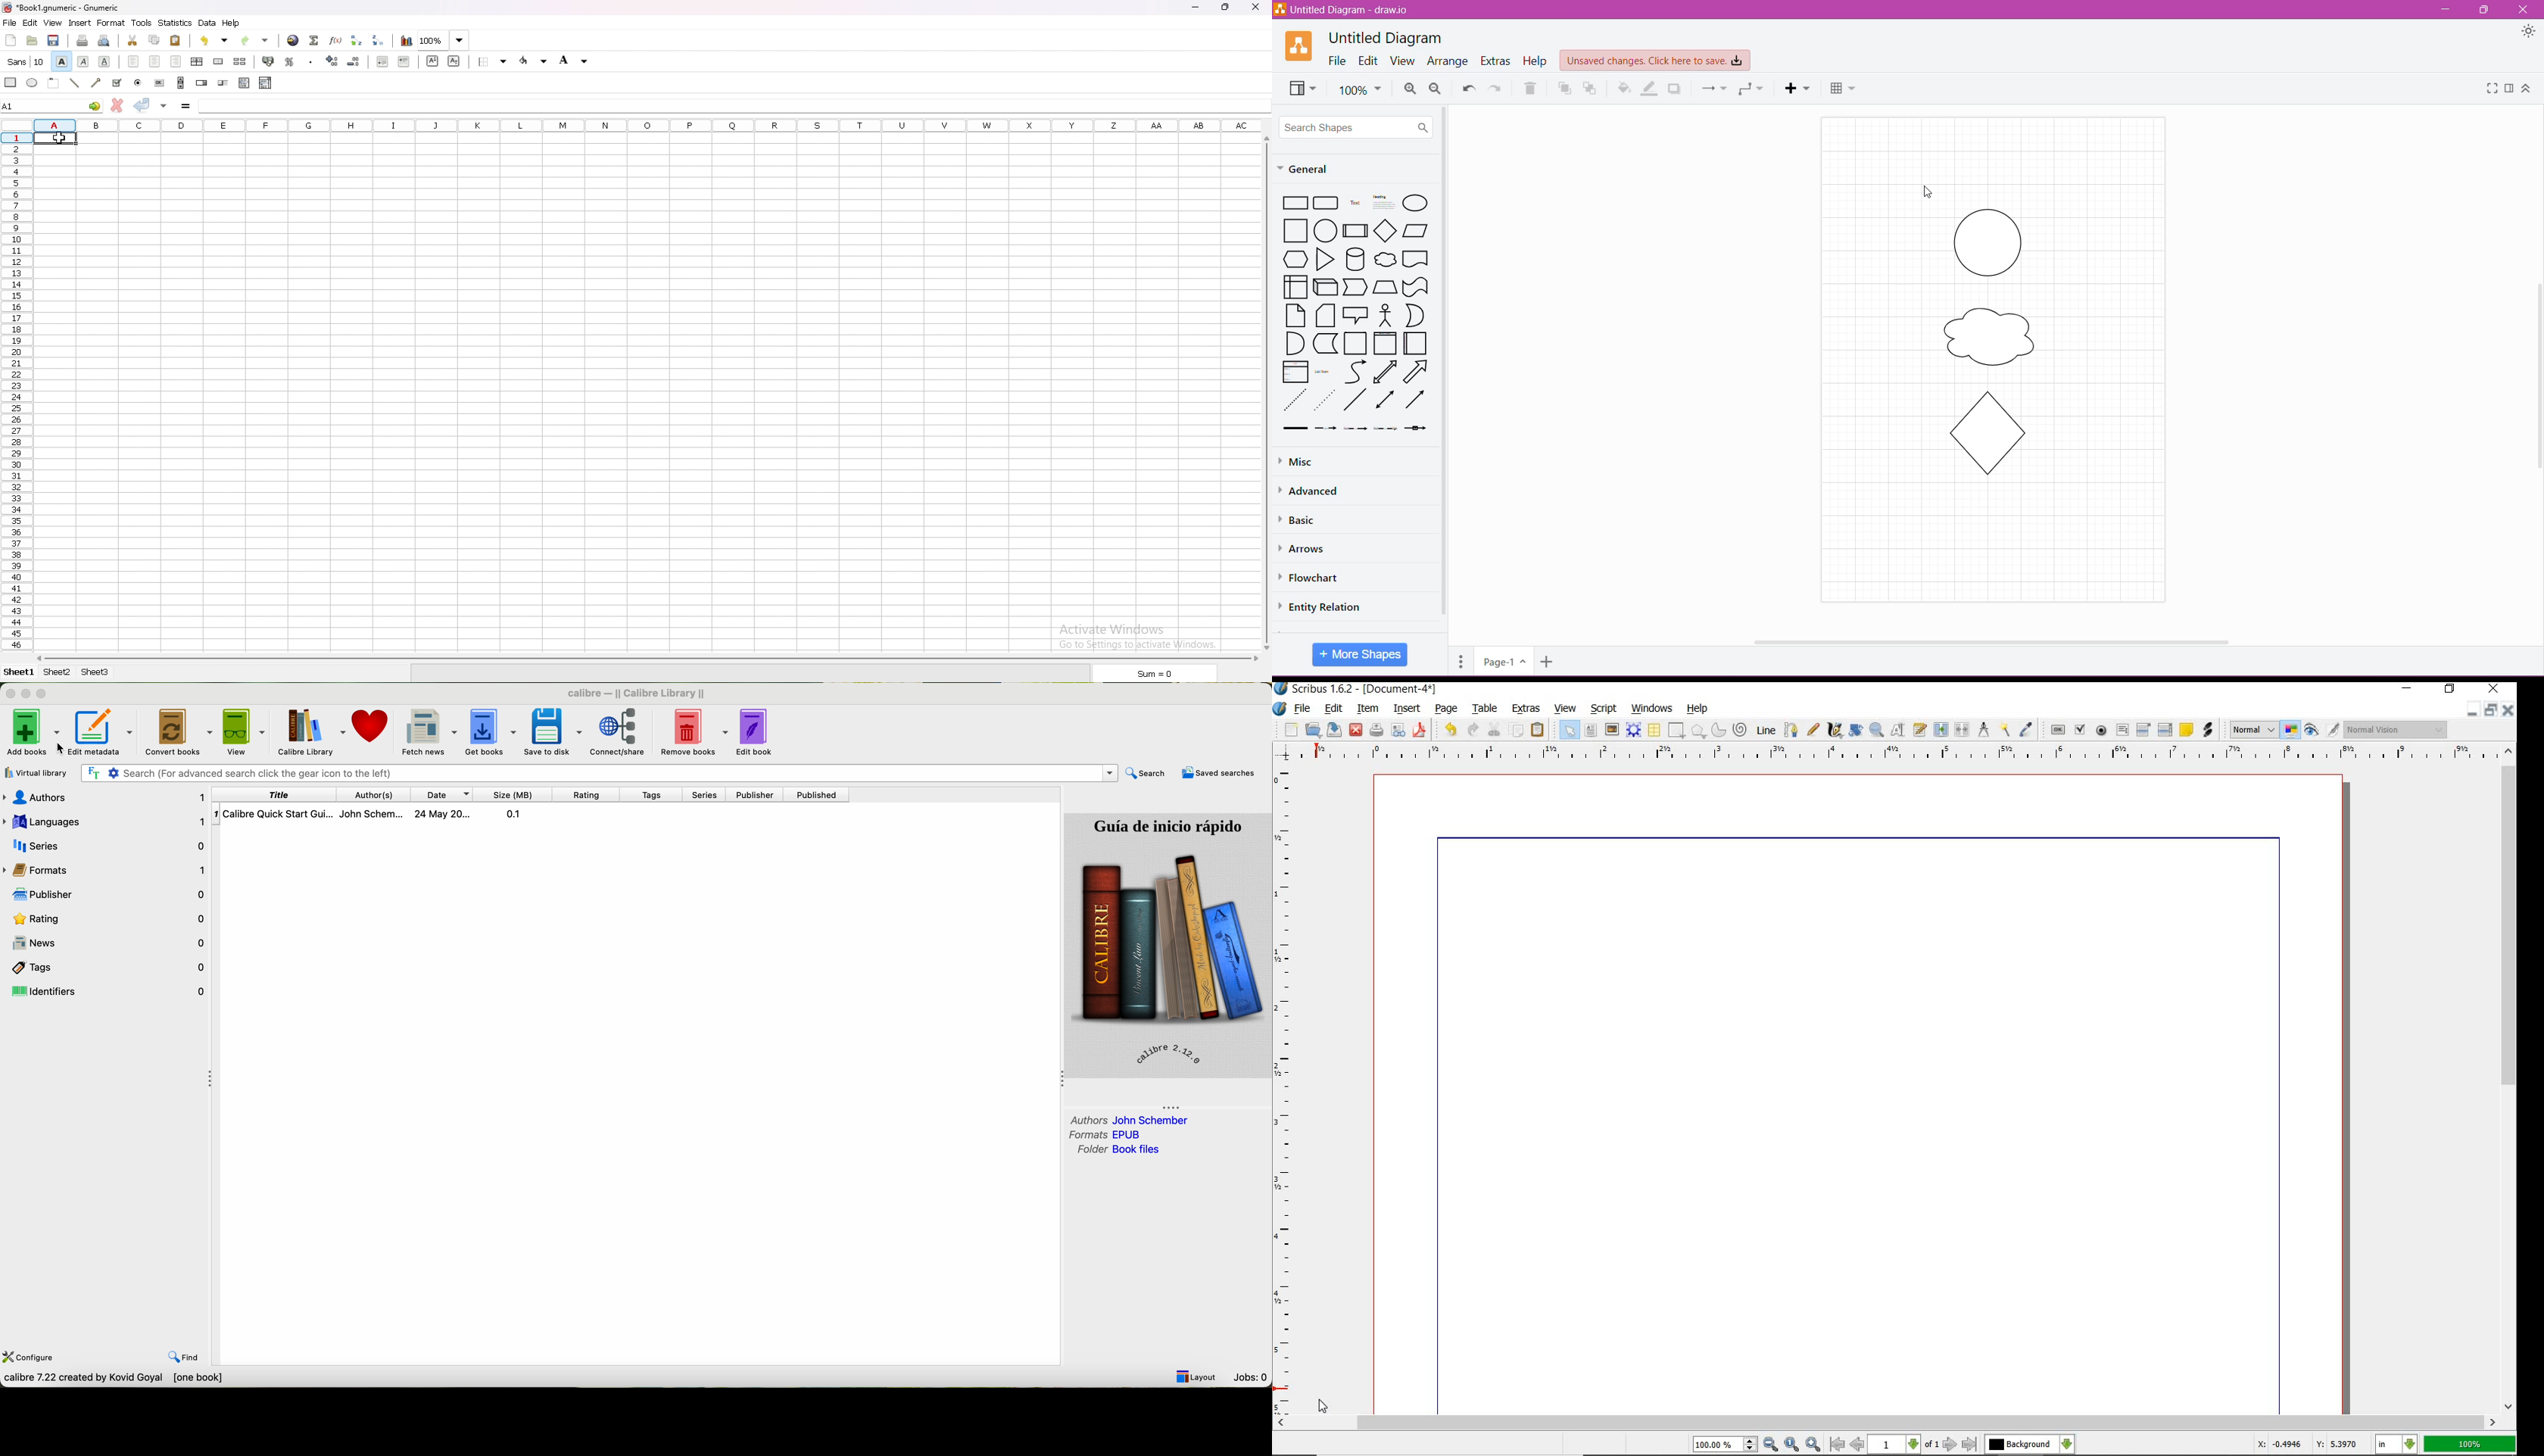 This screenshot has height=1456, width=2548. What do you see at coordinates (240, 62) in the screenshot?
I see `split merged cells` at bounding box center [240, 62].